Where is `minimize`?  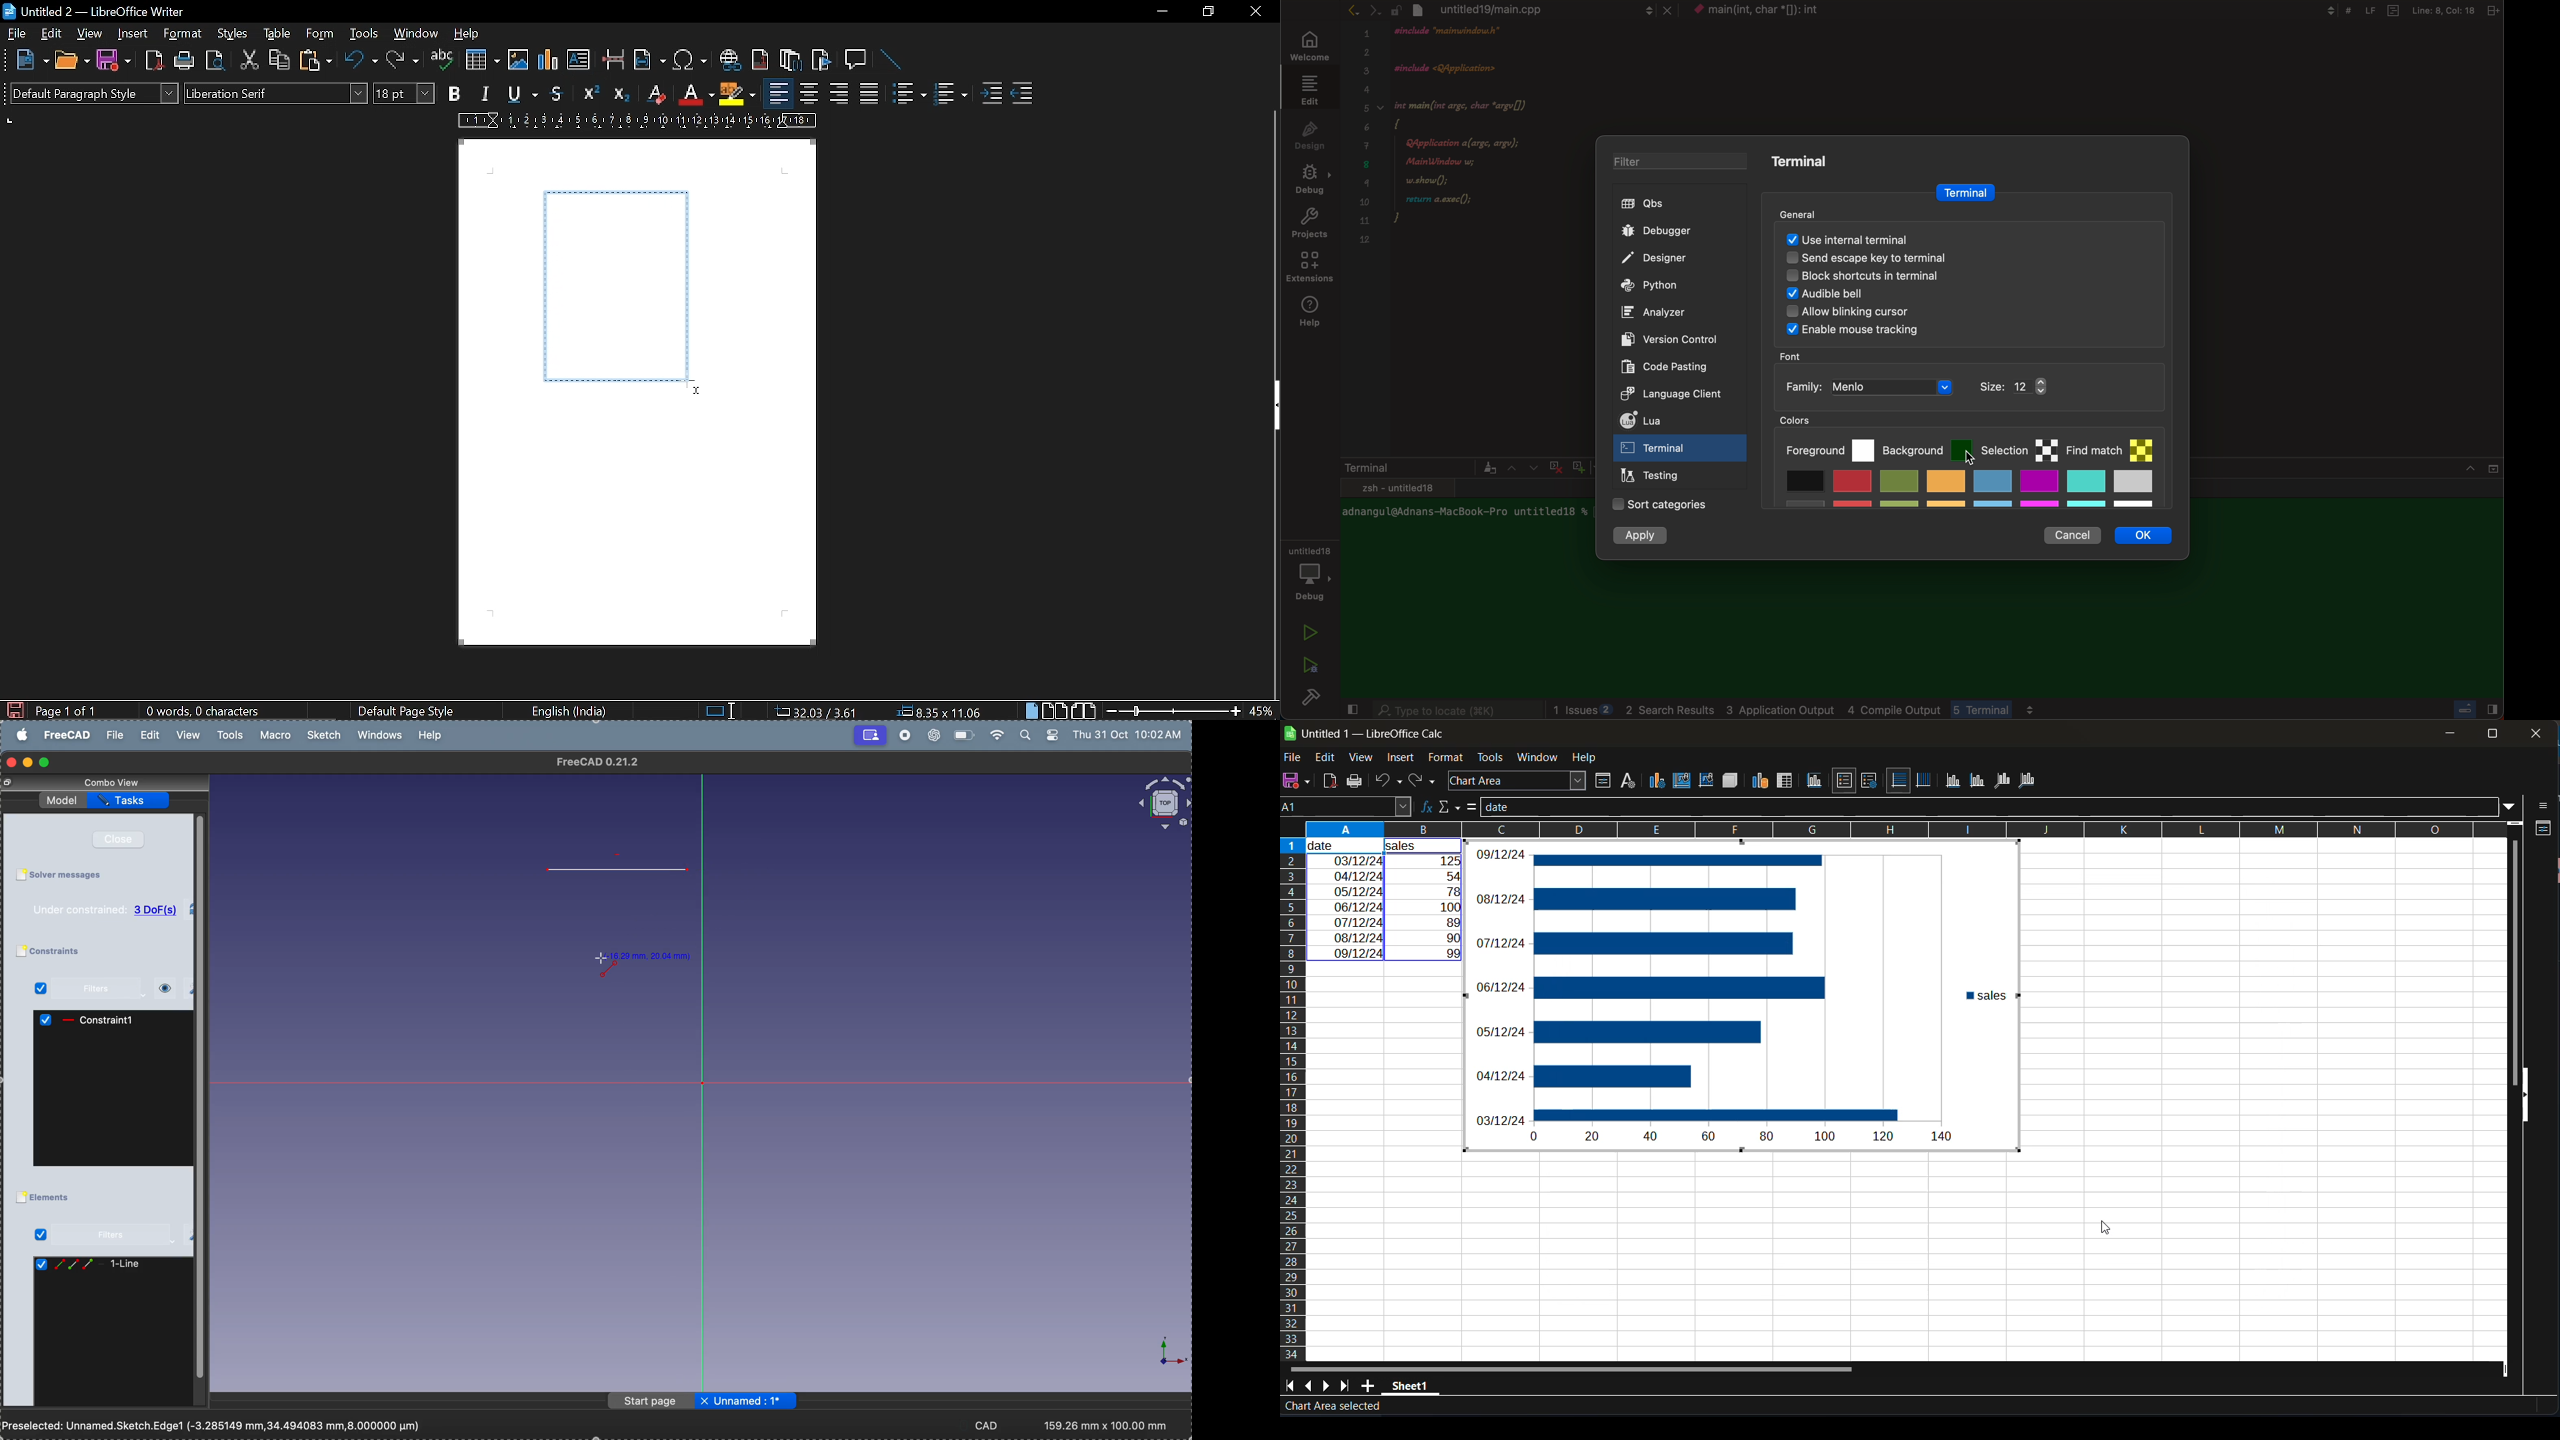
minimize is located at coordinates (2449, 734).